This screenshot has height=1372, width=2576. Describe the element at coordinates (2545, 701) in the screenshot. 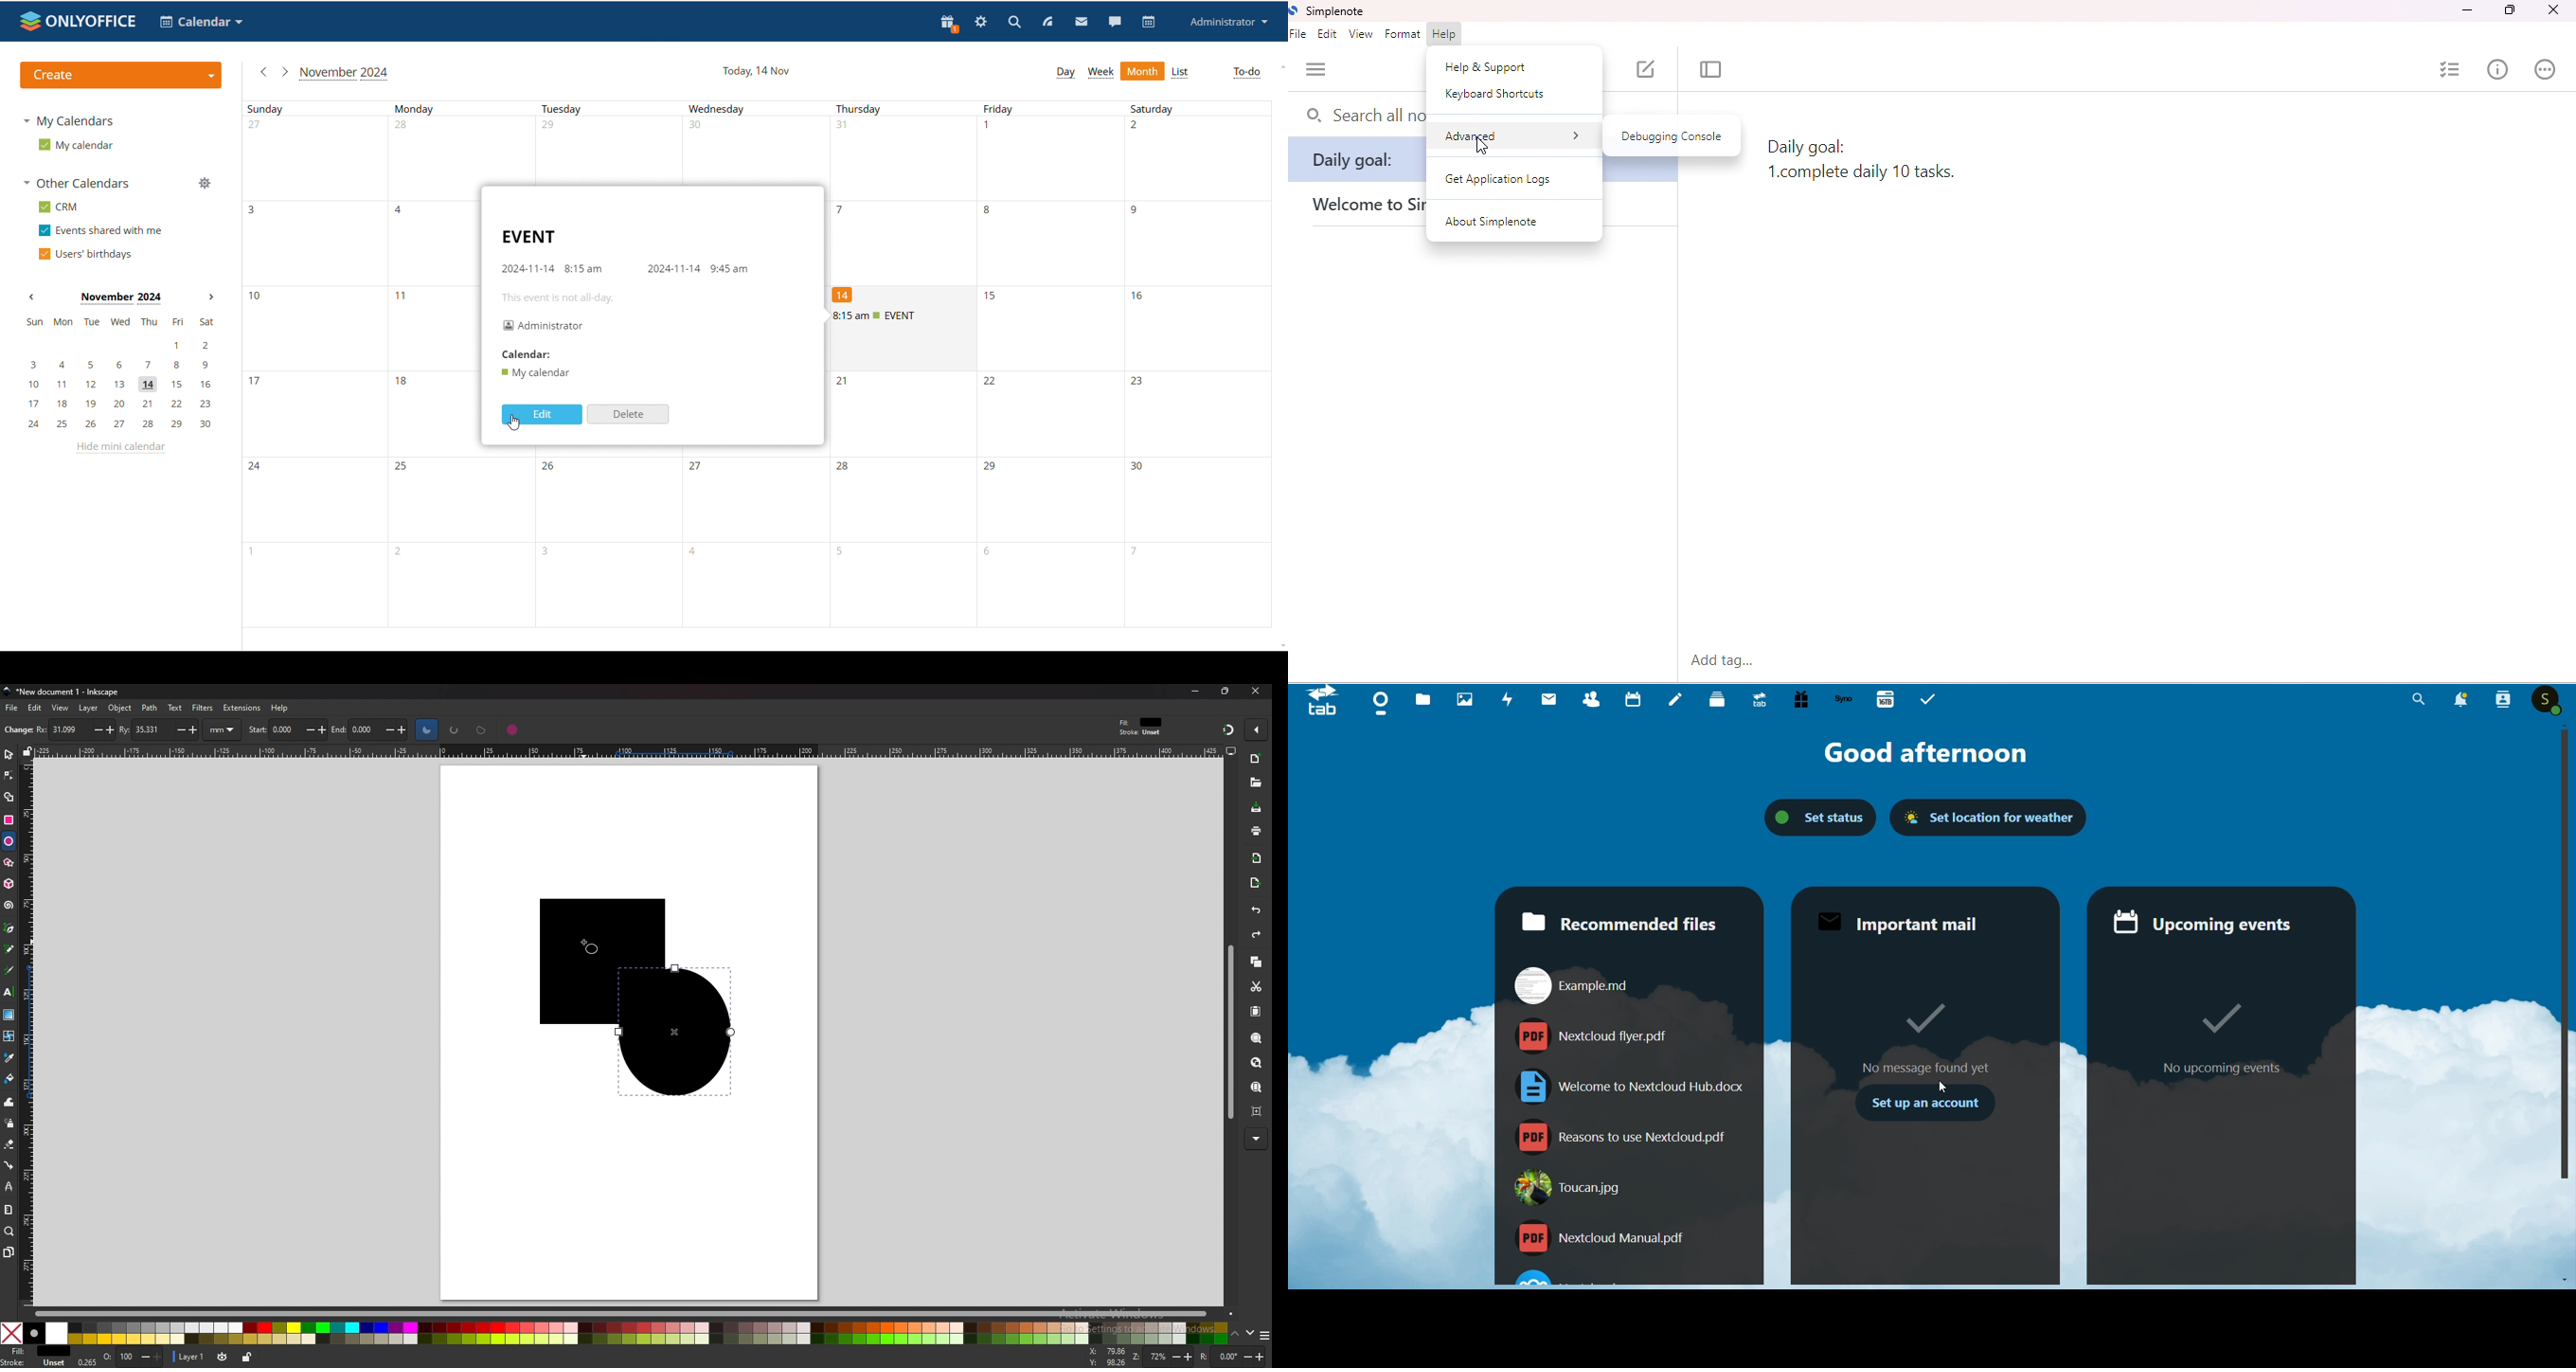

I see `User Account` at that location.